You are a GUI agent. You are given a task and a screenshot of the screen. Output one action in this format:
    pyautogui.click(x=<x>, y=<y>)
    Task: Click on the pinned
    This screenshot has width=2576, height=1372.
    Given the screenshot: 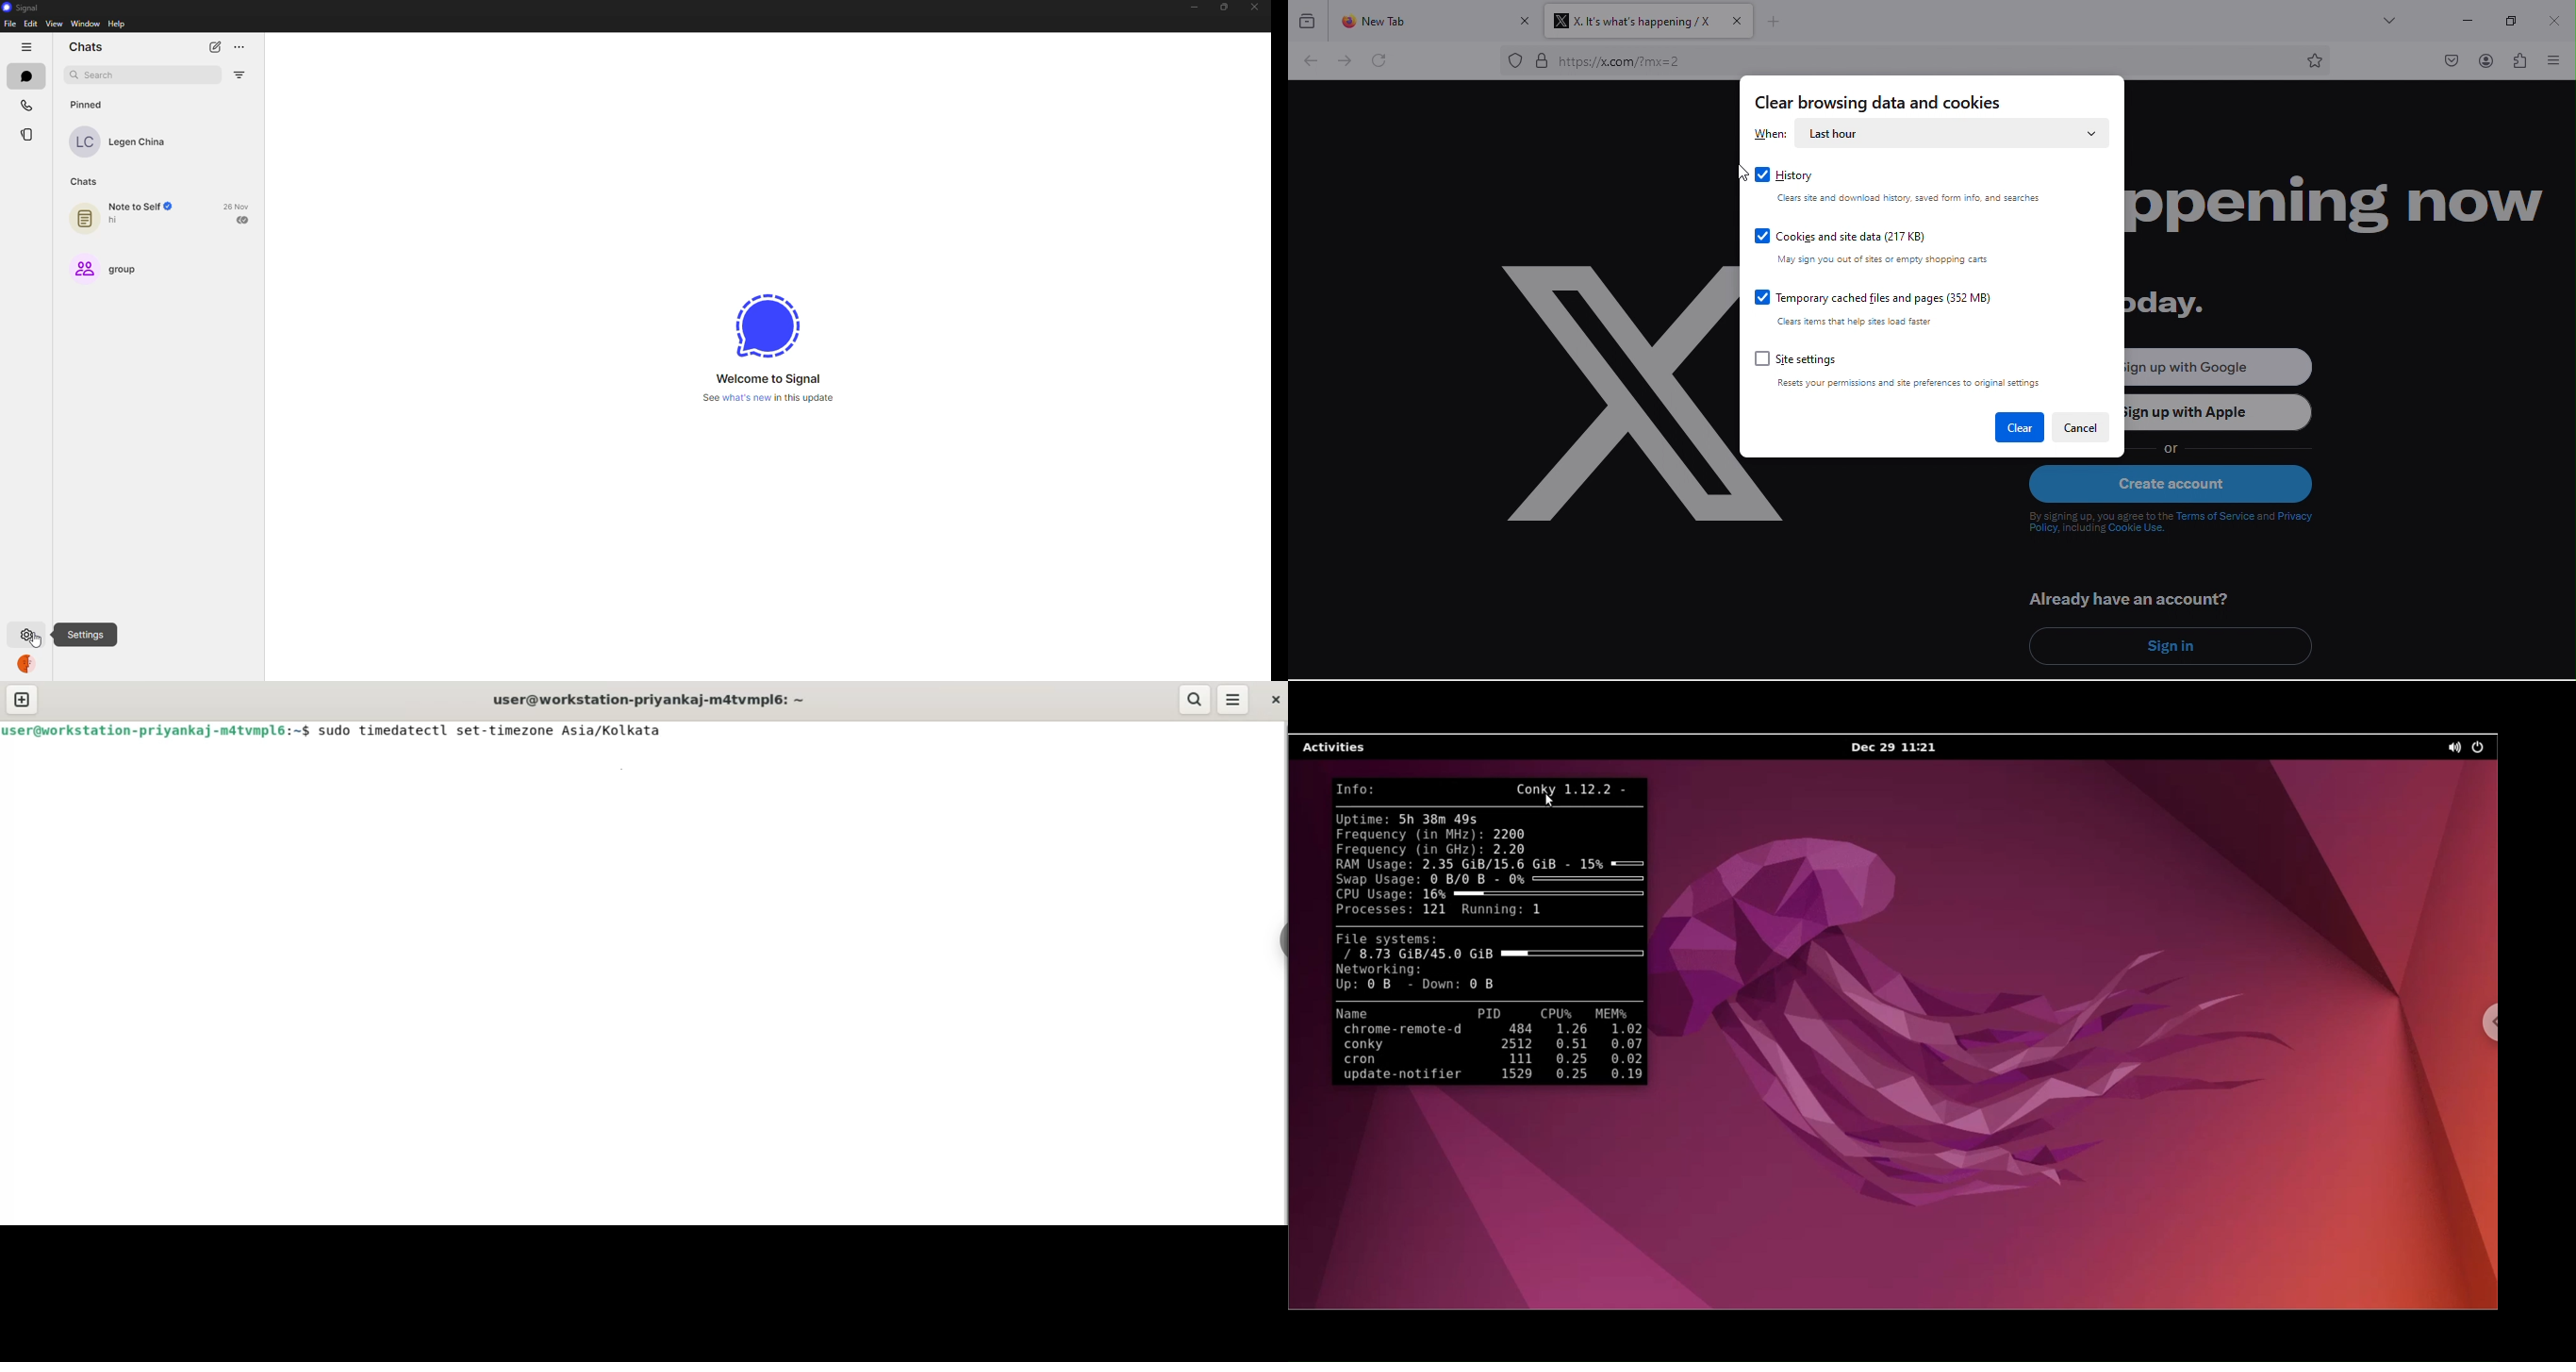 What is the action you would take?
    pyautogui.click(x=89, y=105)
    